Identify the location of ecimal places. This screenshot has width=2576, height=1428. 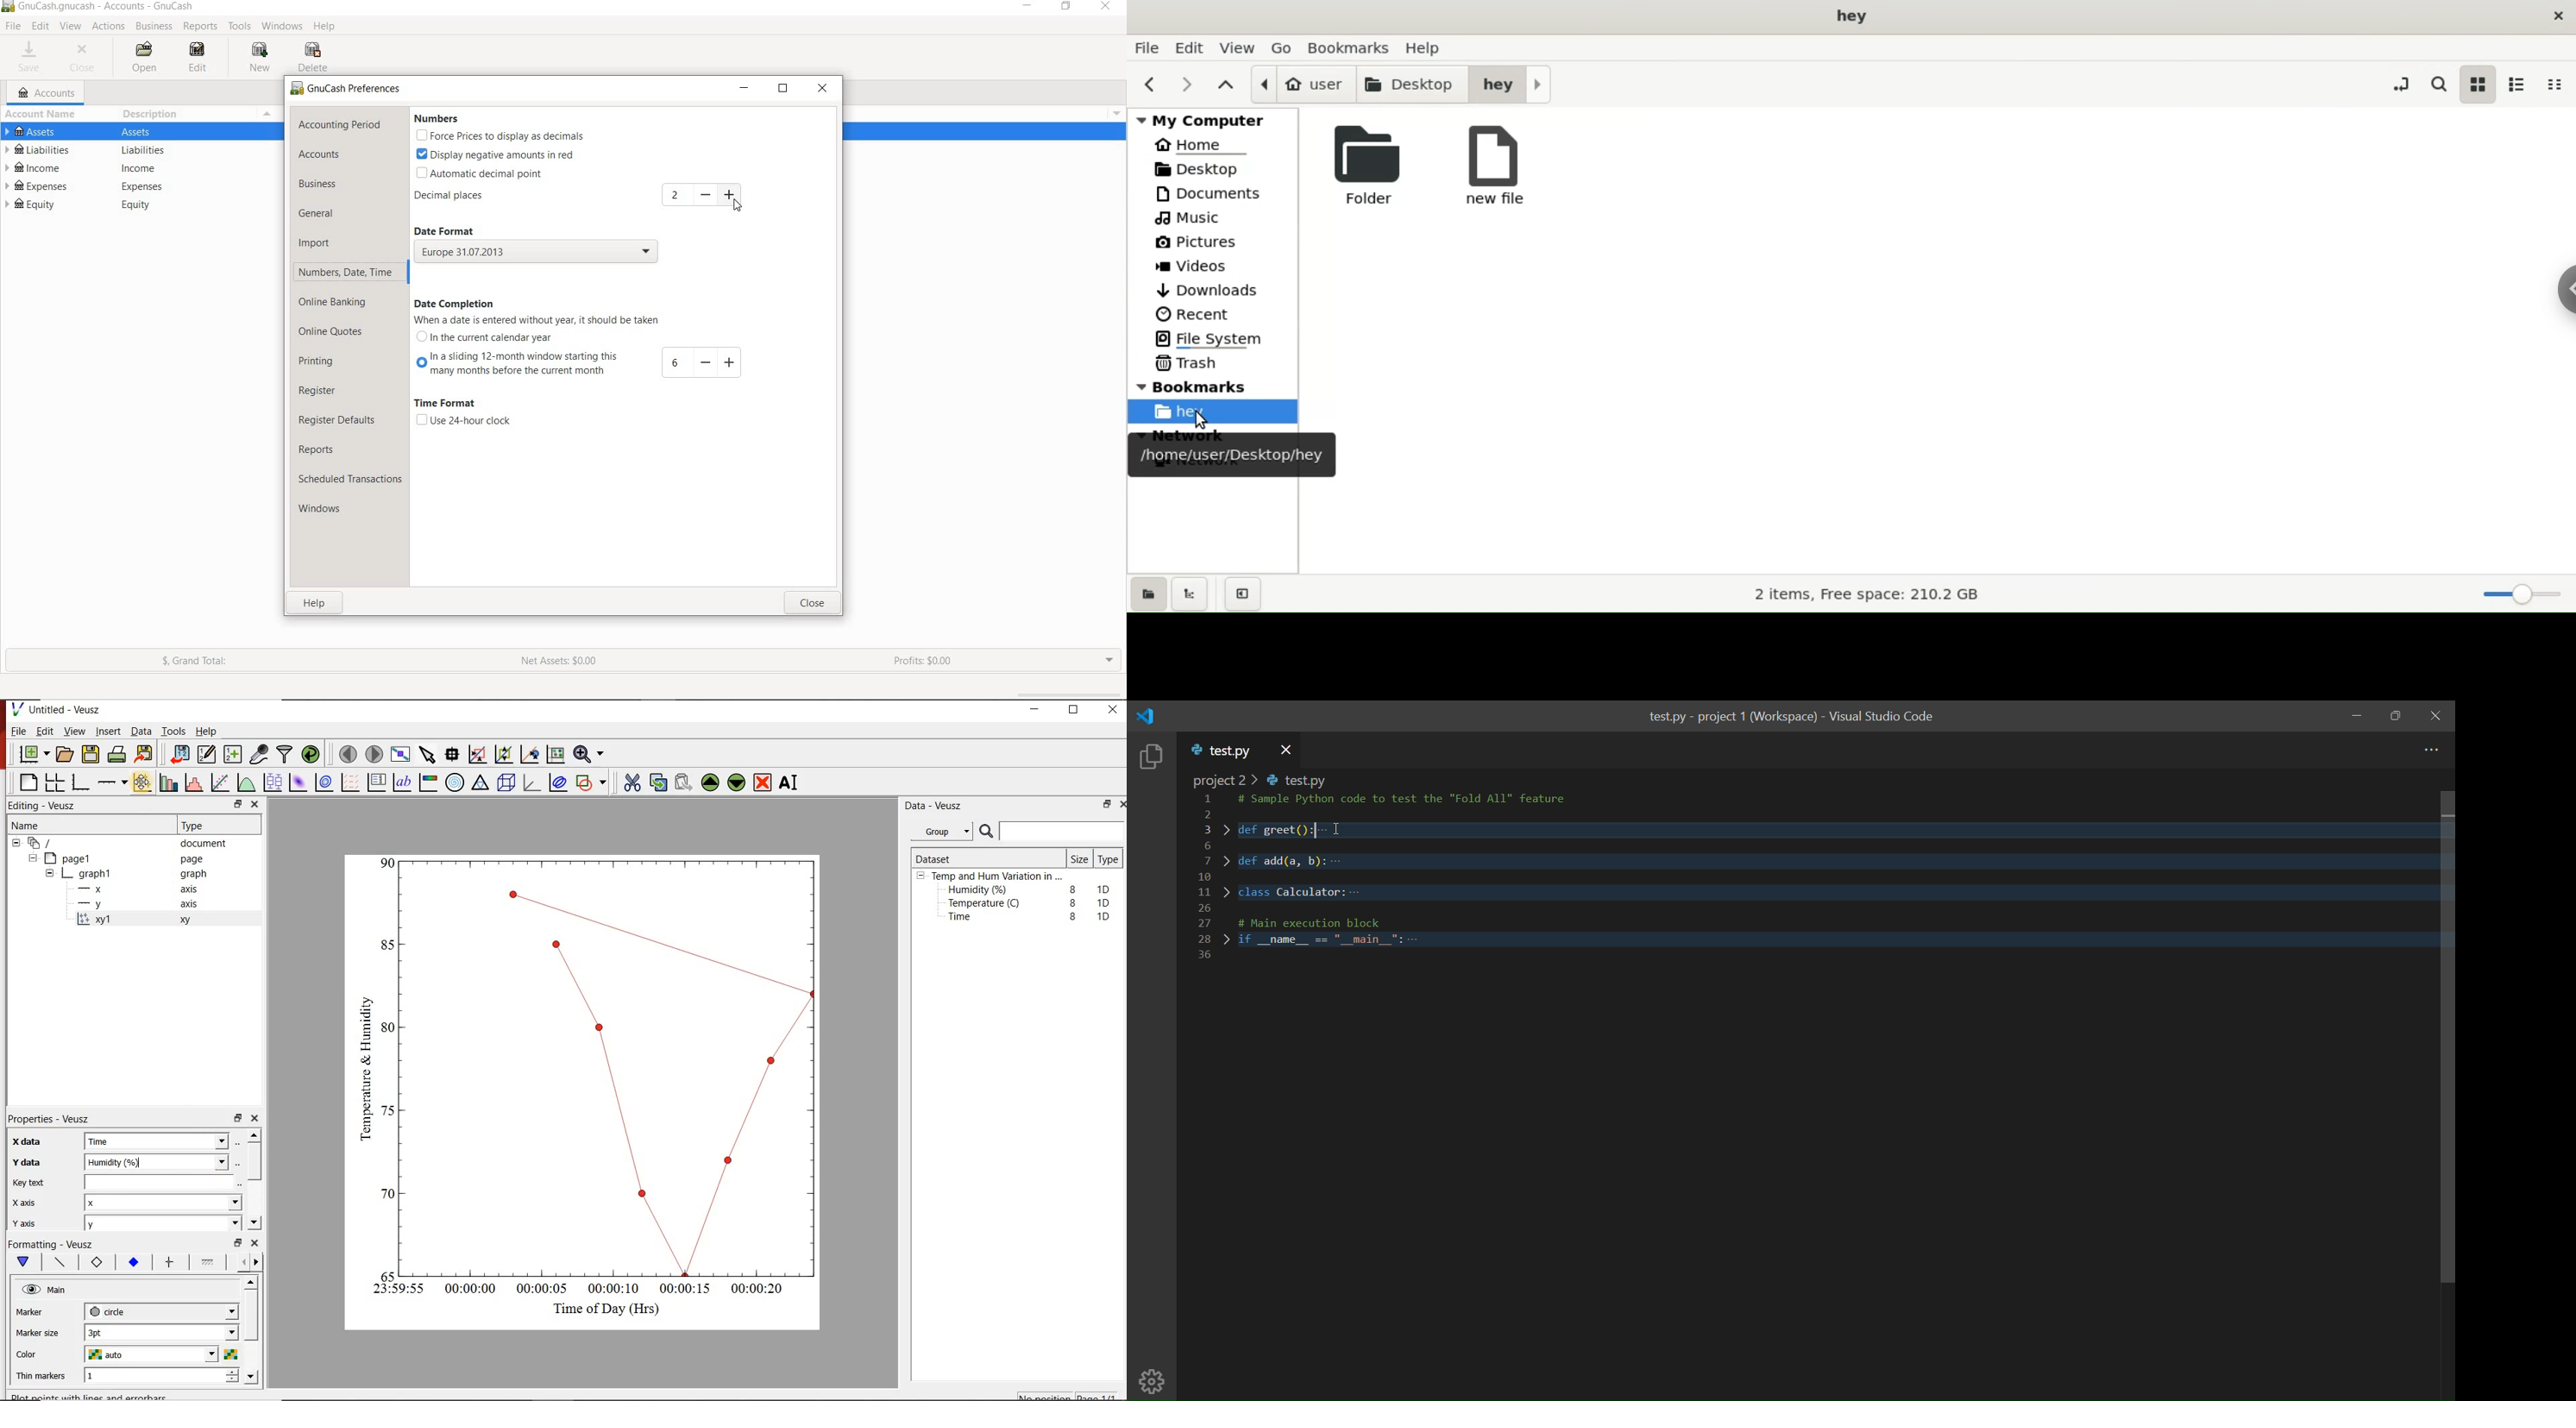
(454, 197).